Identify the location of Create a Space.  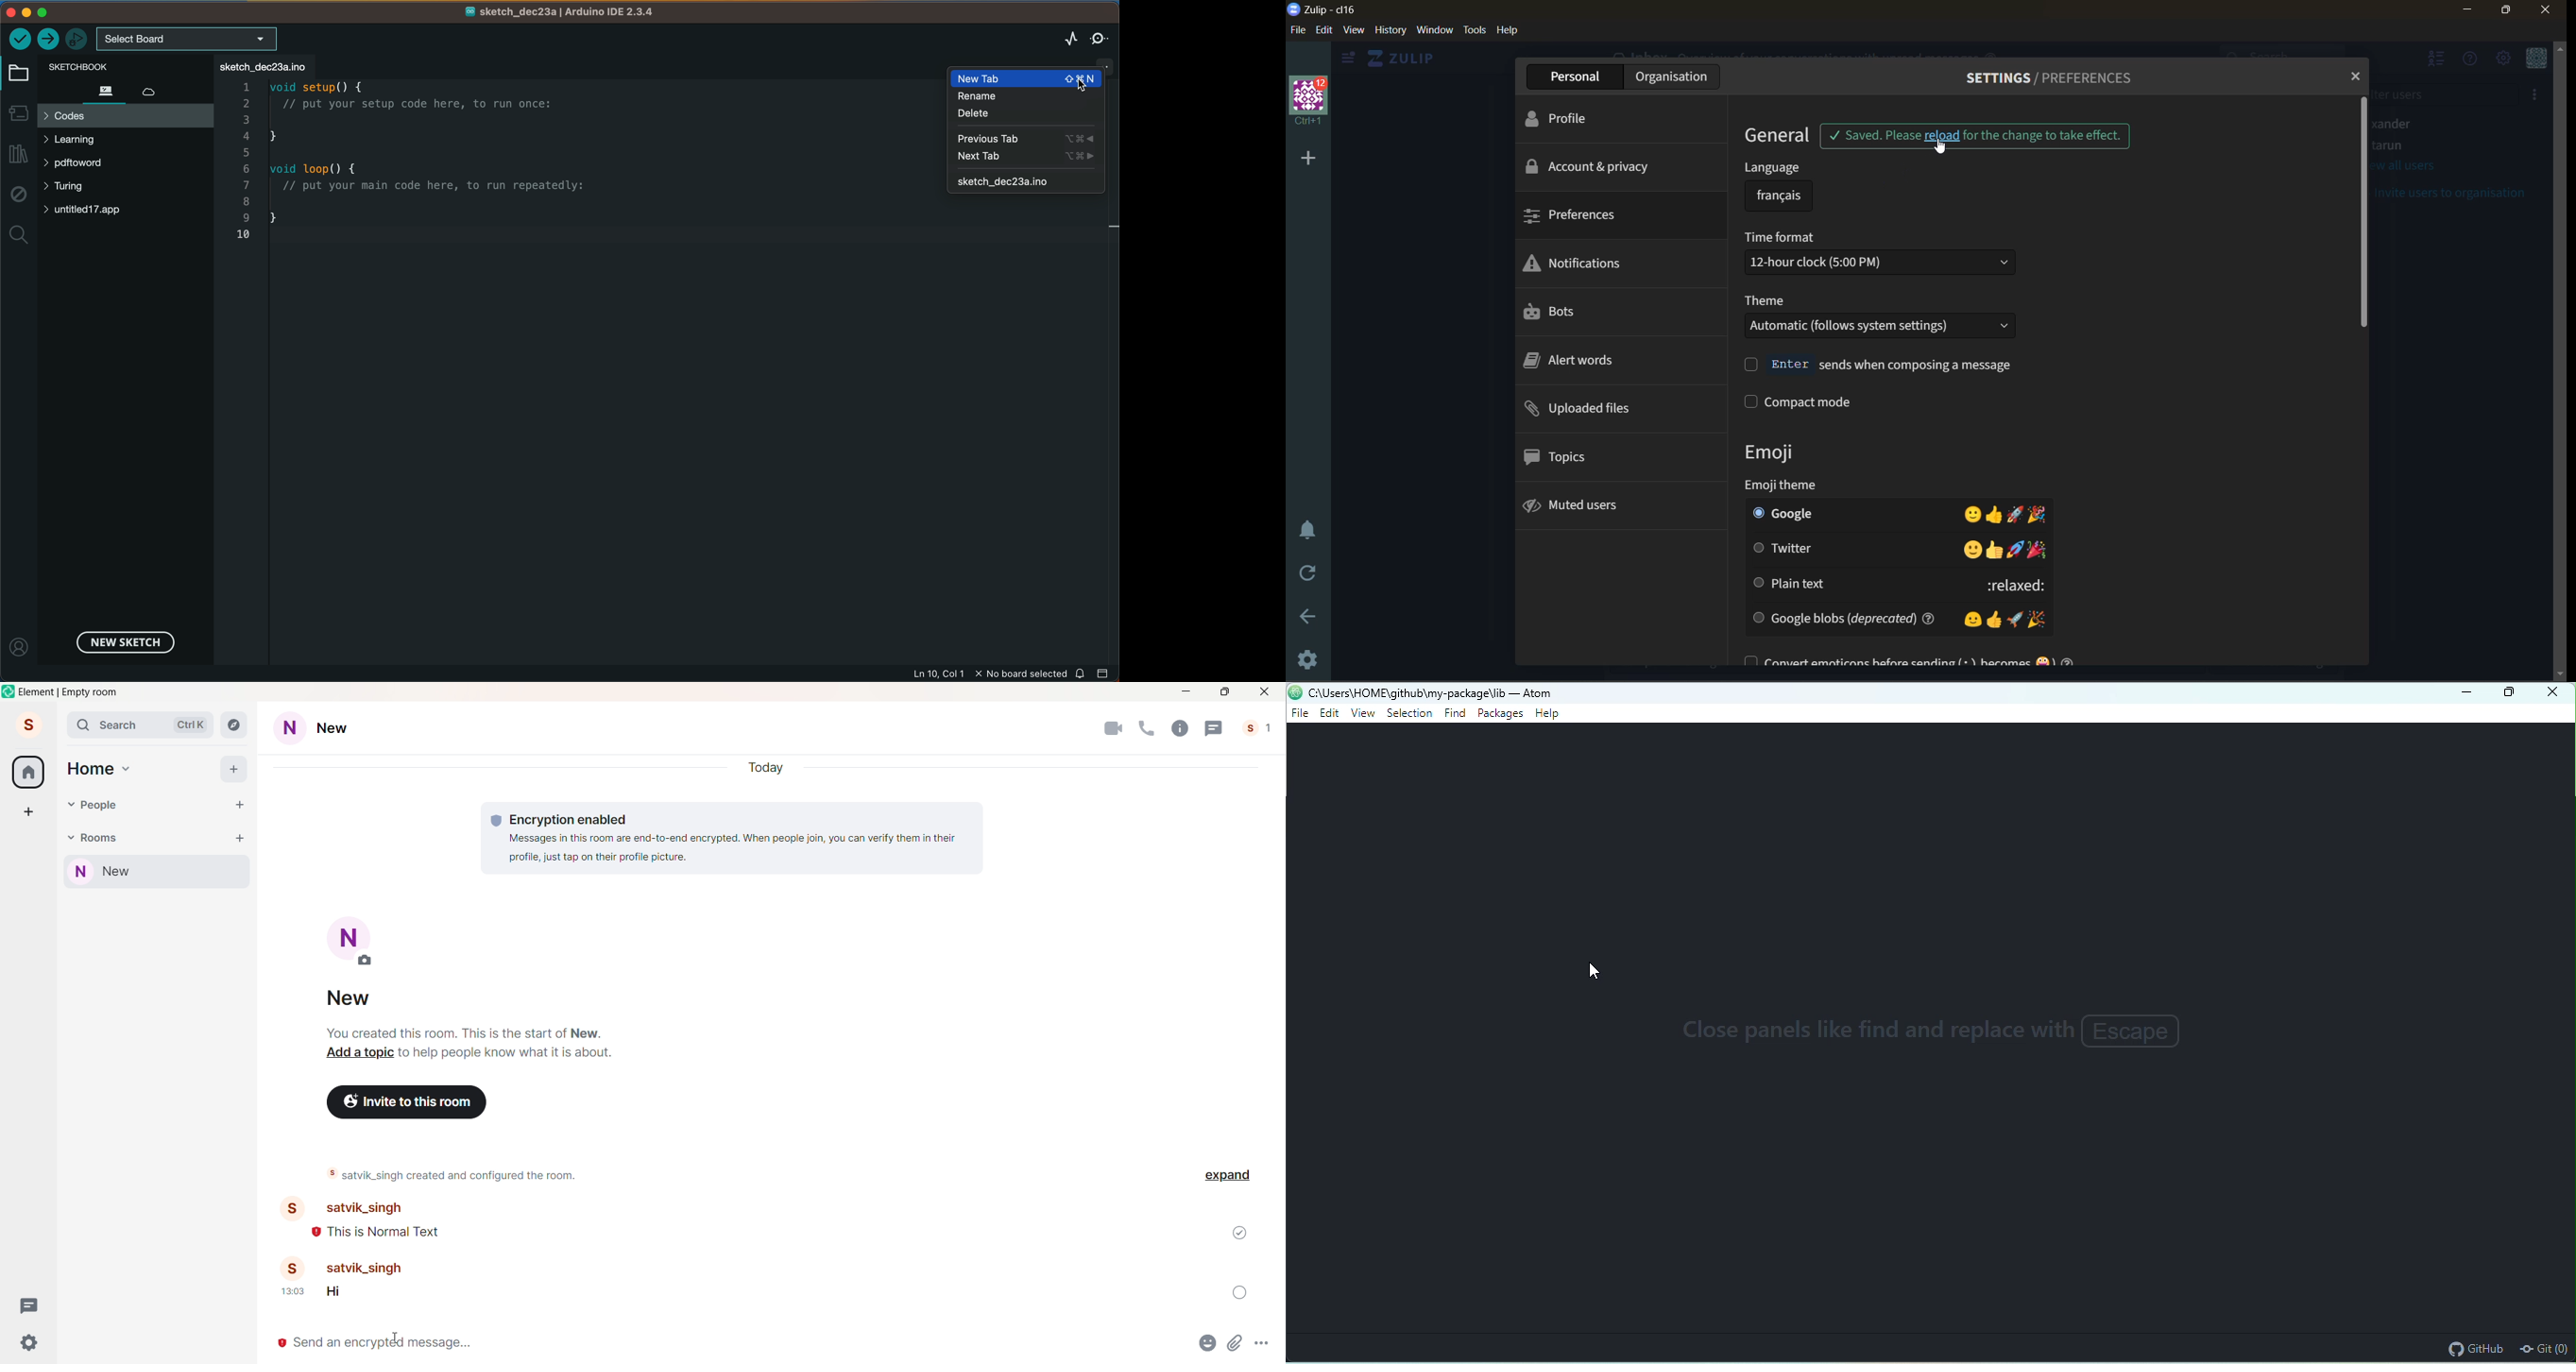
(29, 811).